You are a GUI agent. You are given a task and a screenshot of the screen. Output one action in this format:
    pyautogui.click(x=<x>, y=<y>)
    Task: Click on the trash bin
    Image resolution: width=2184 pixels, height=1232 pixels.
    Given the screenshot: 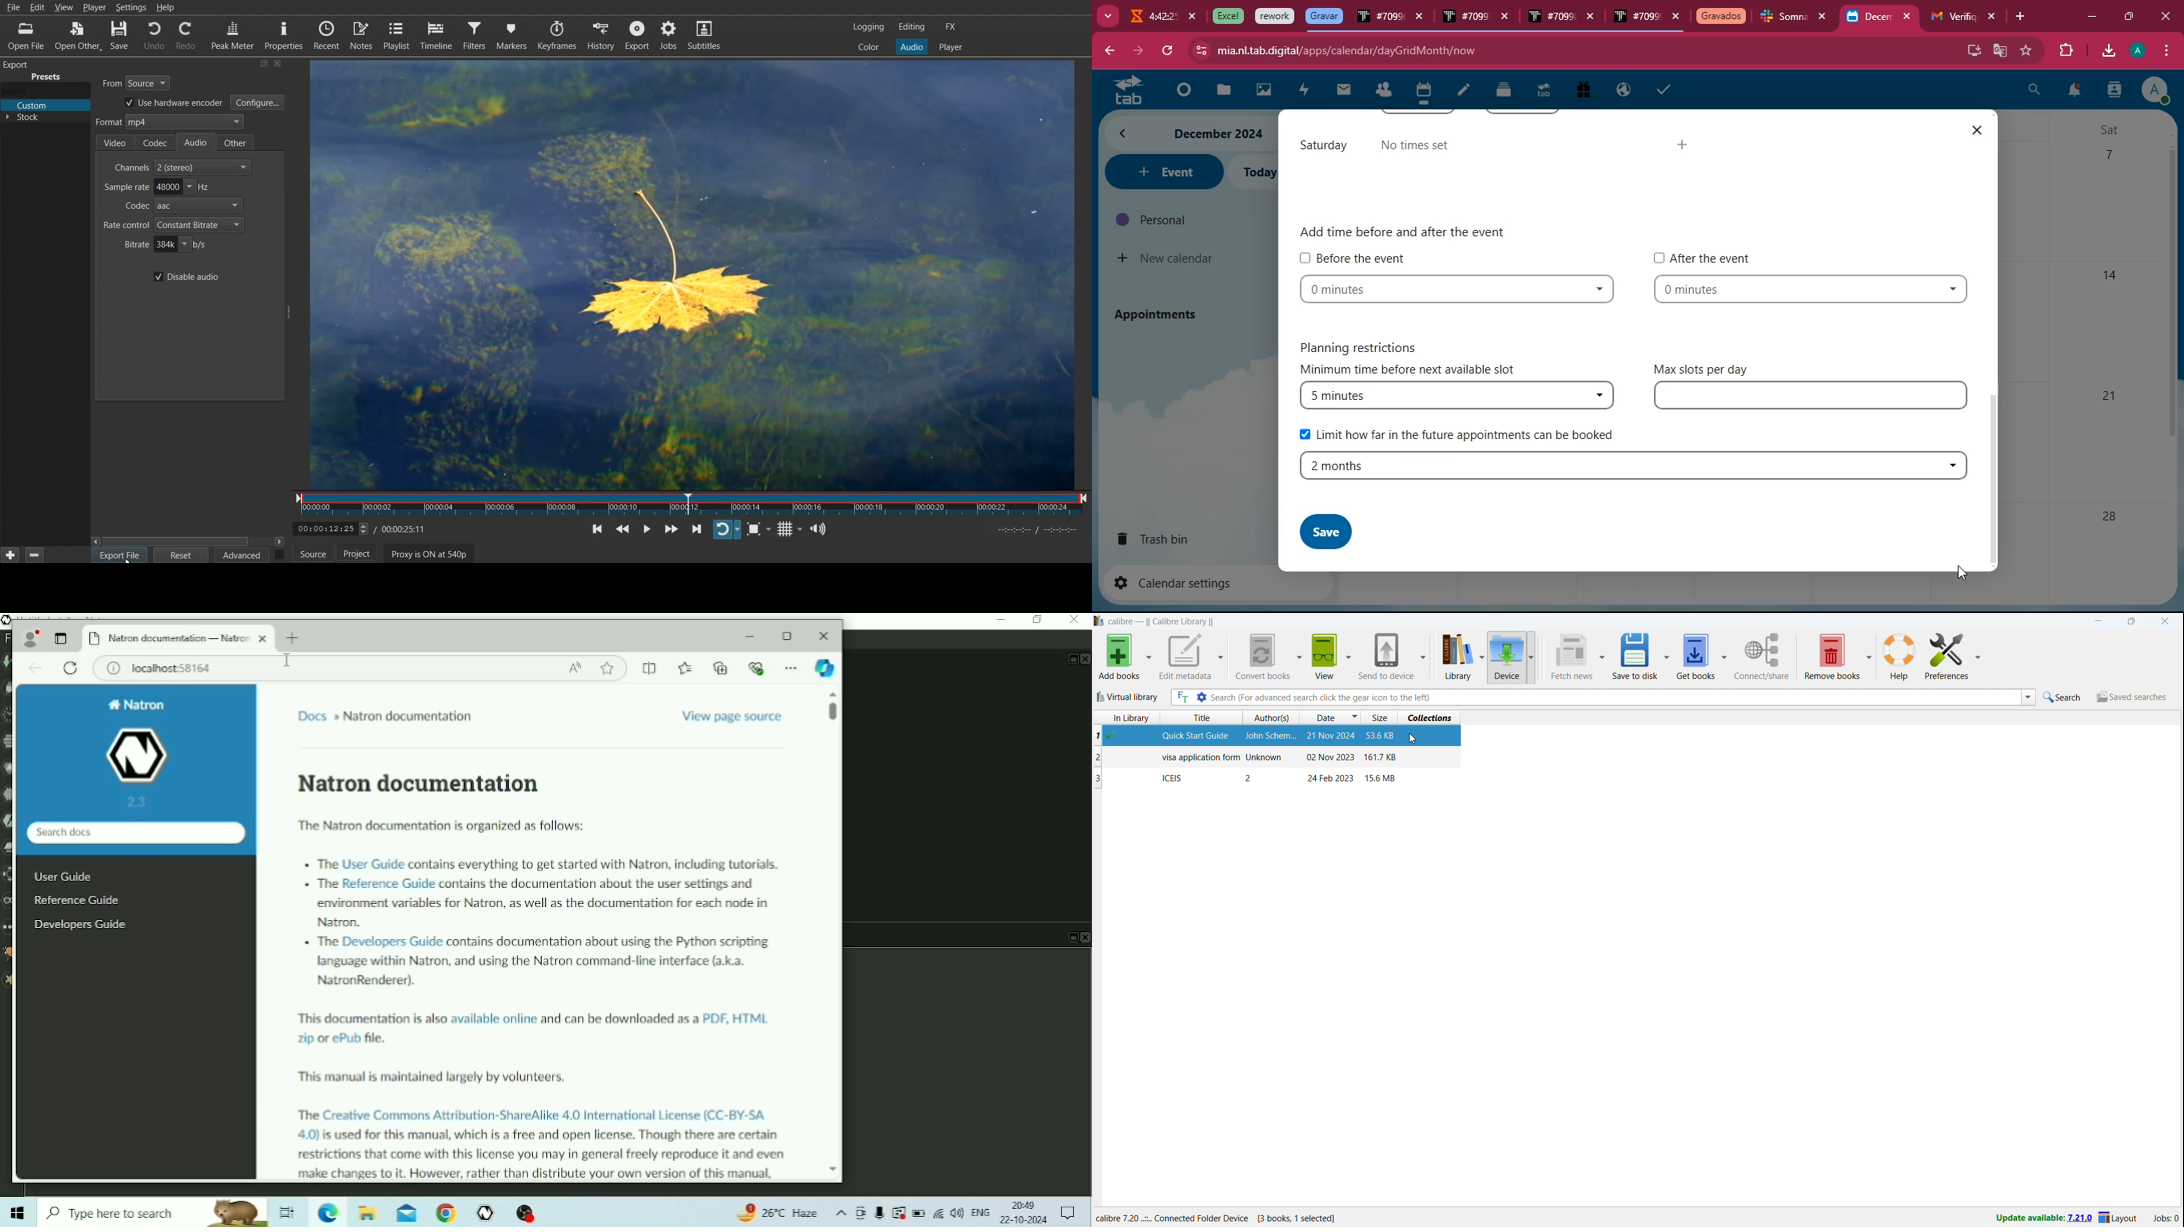 What is the action you would take?
    pyautogui.click(x=1169, y=539)
    